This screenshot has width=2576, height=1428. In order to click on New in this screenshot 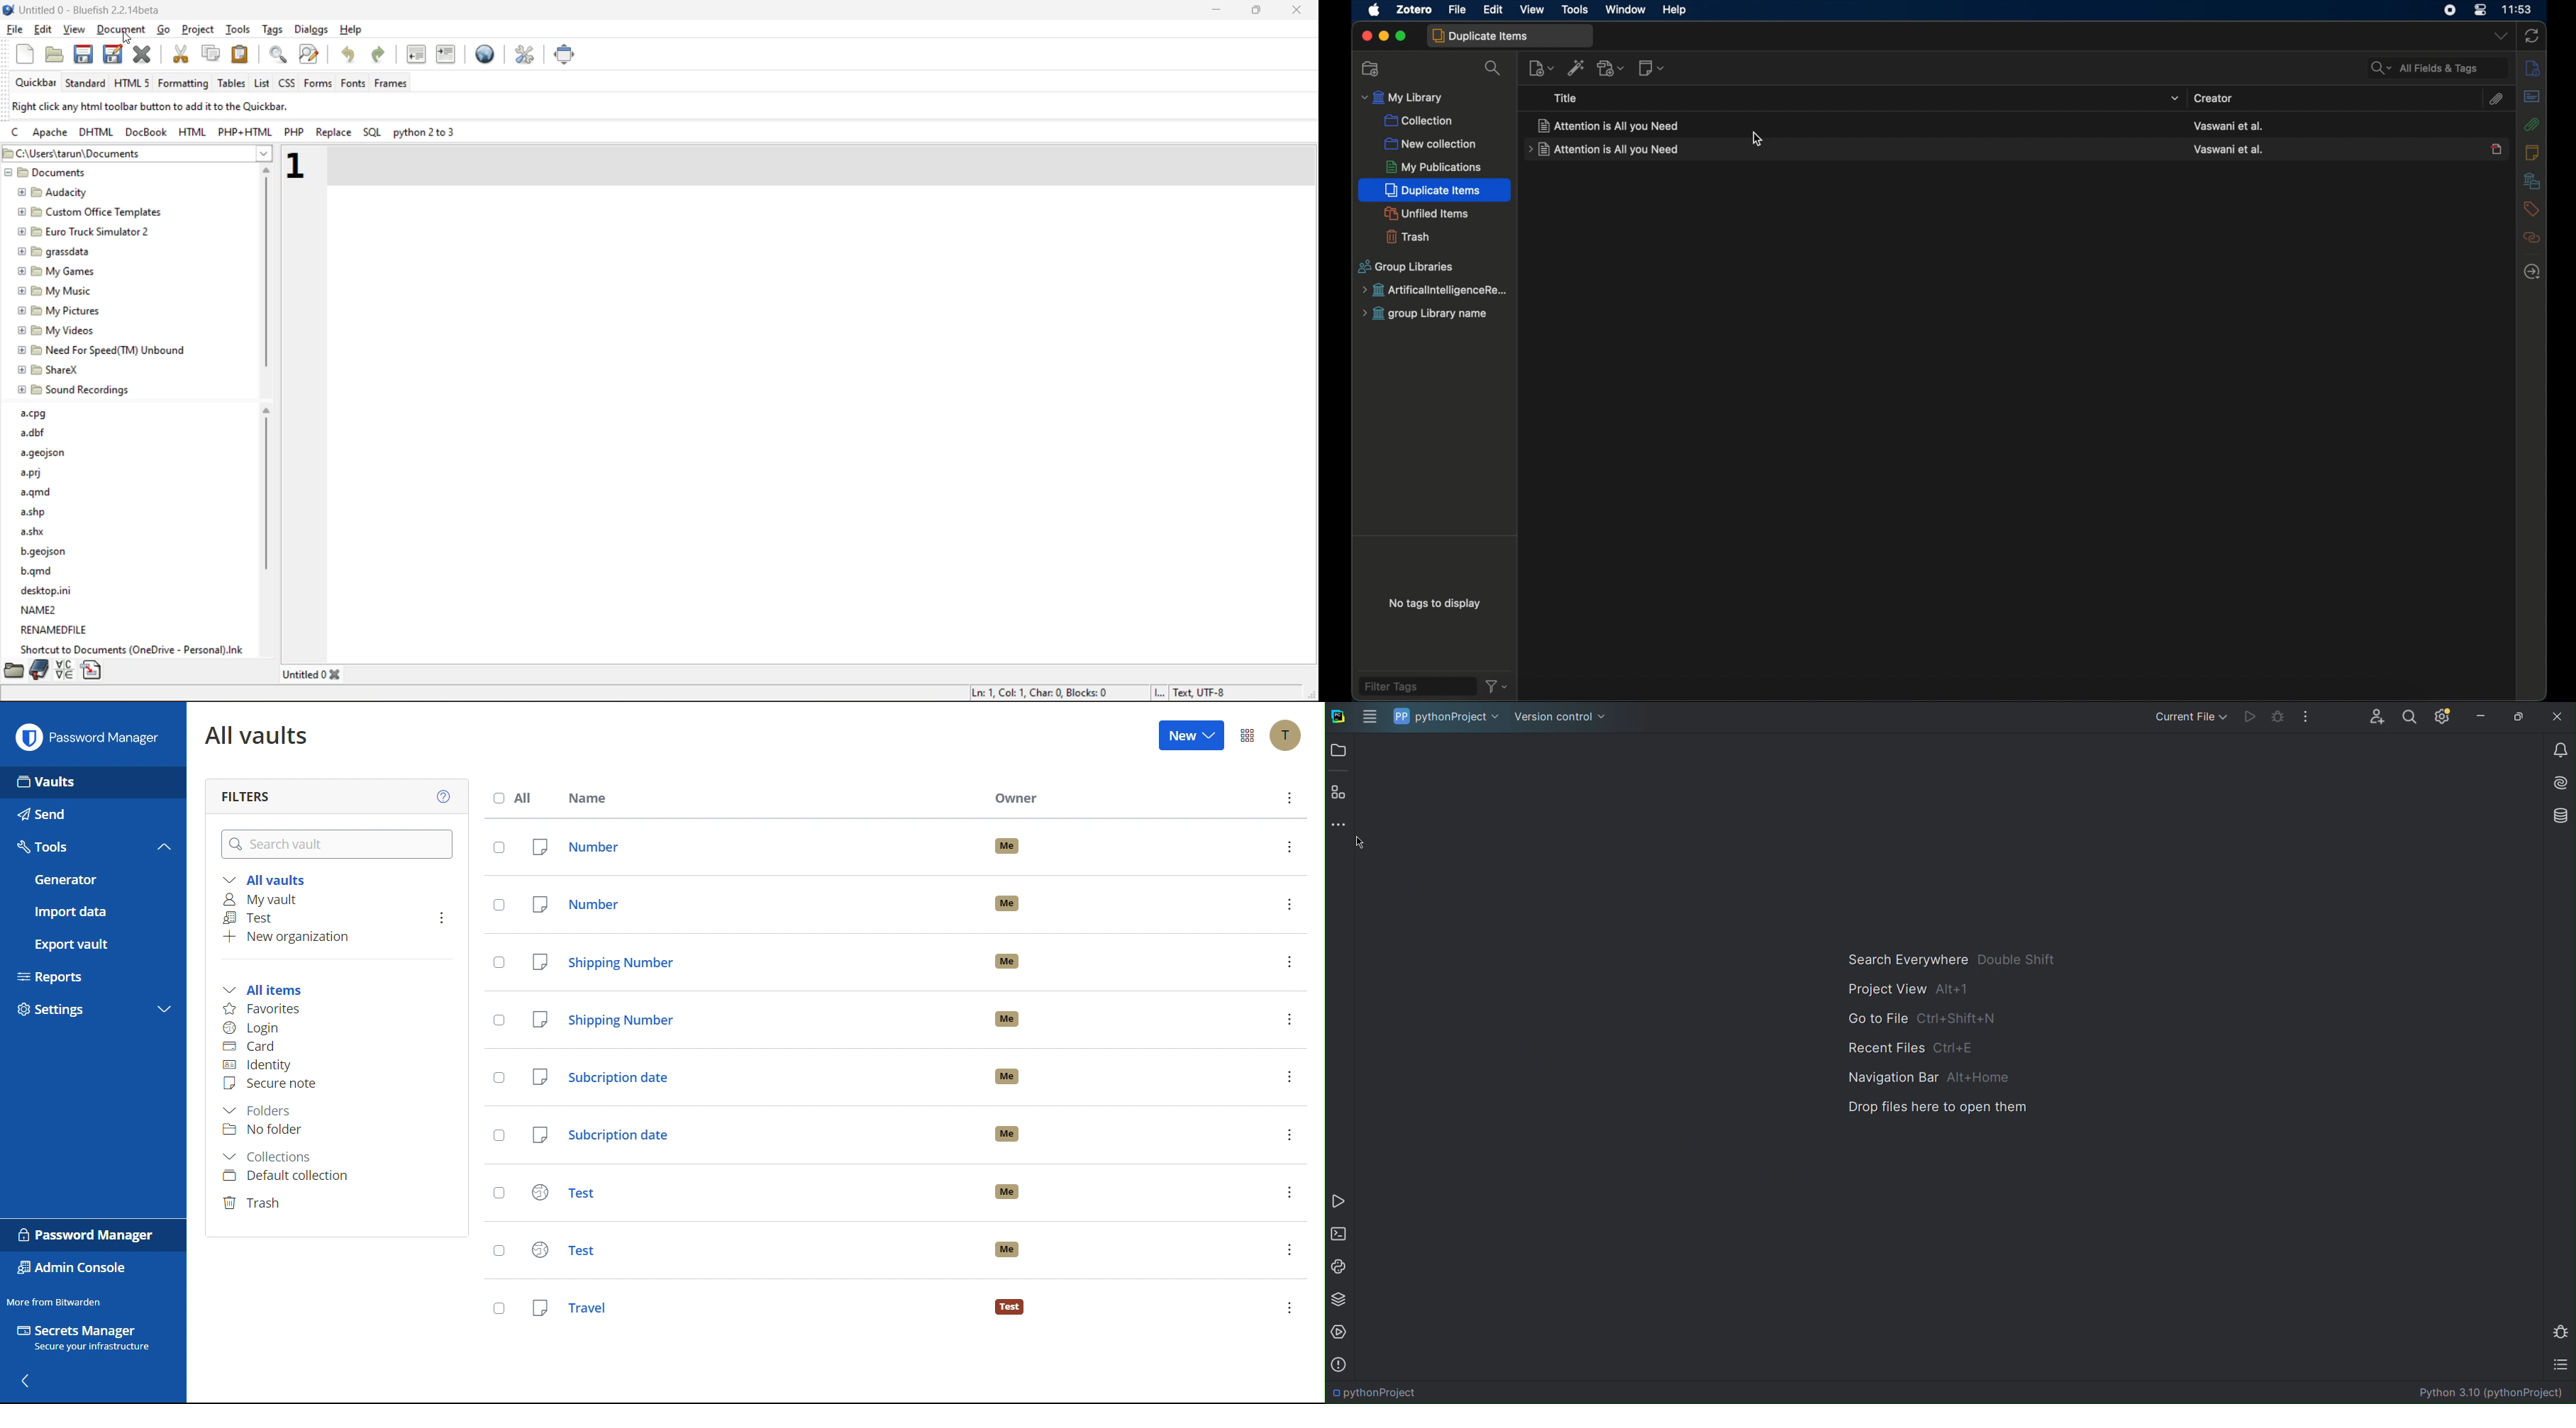, I will do `click(1194, 735)`.